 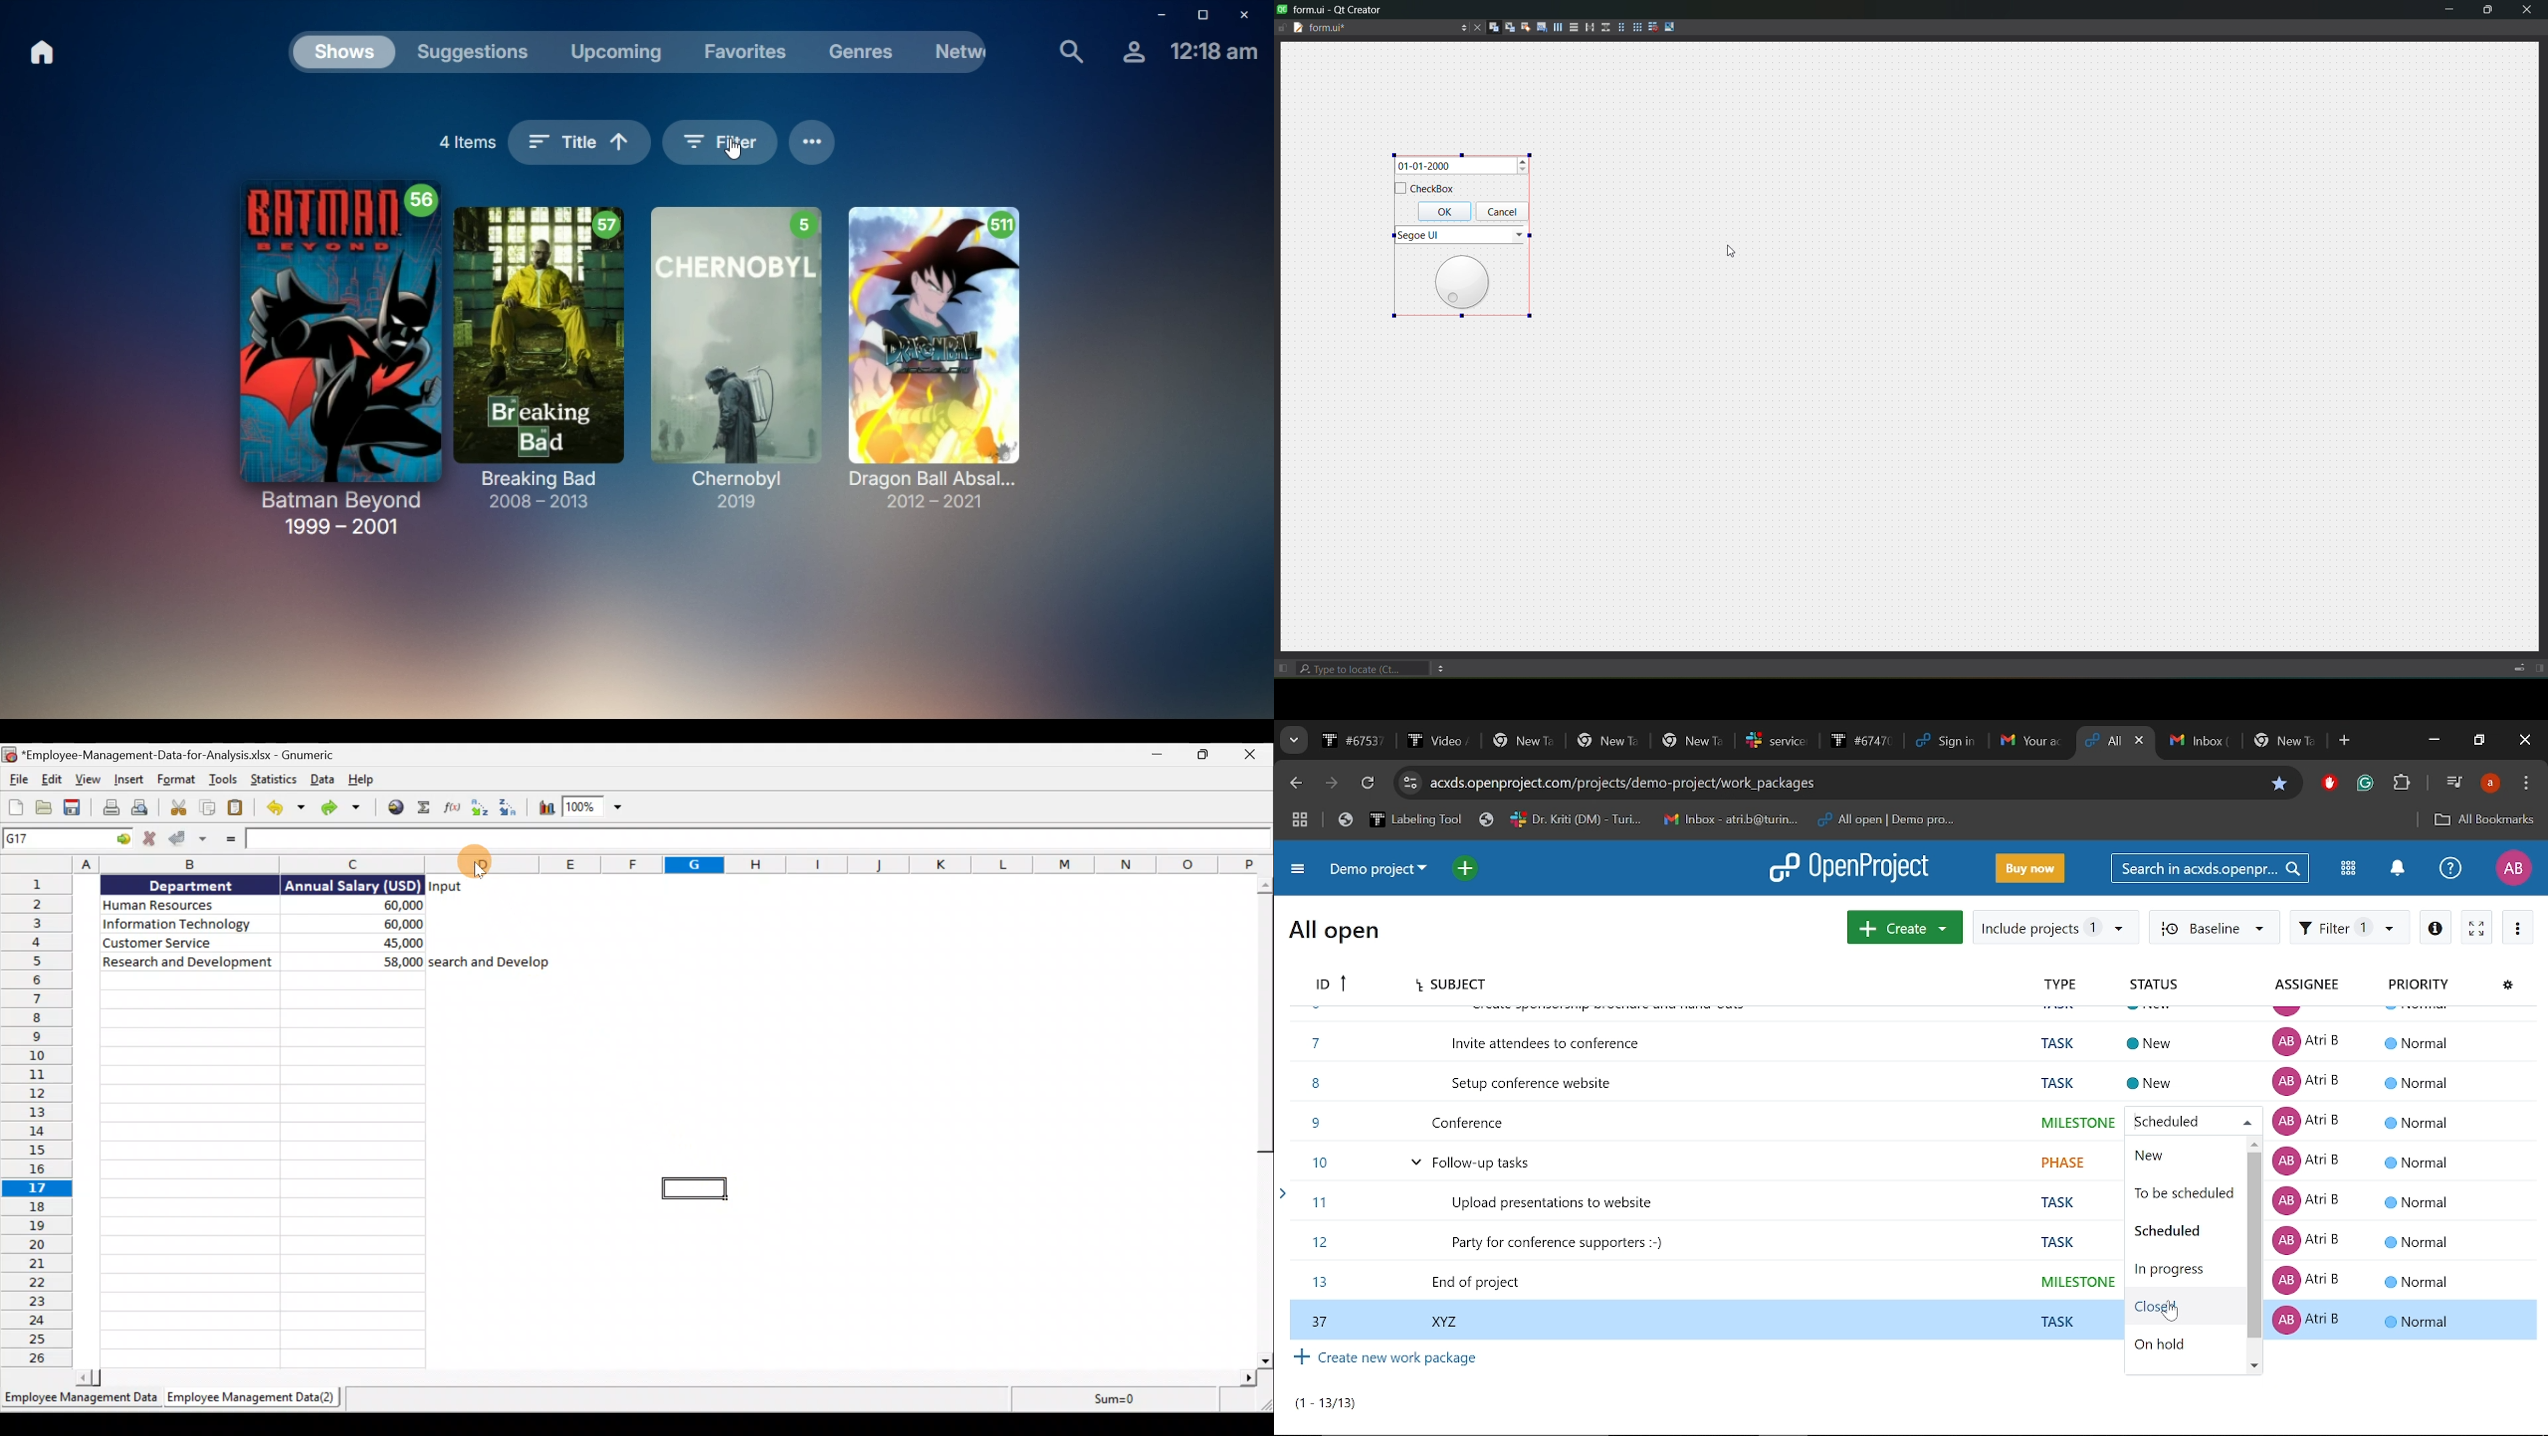 I want to click on Create, so click(x=1905, y=927).